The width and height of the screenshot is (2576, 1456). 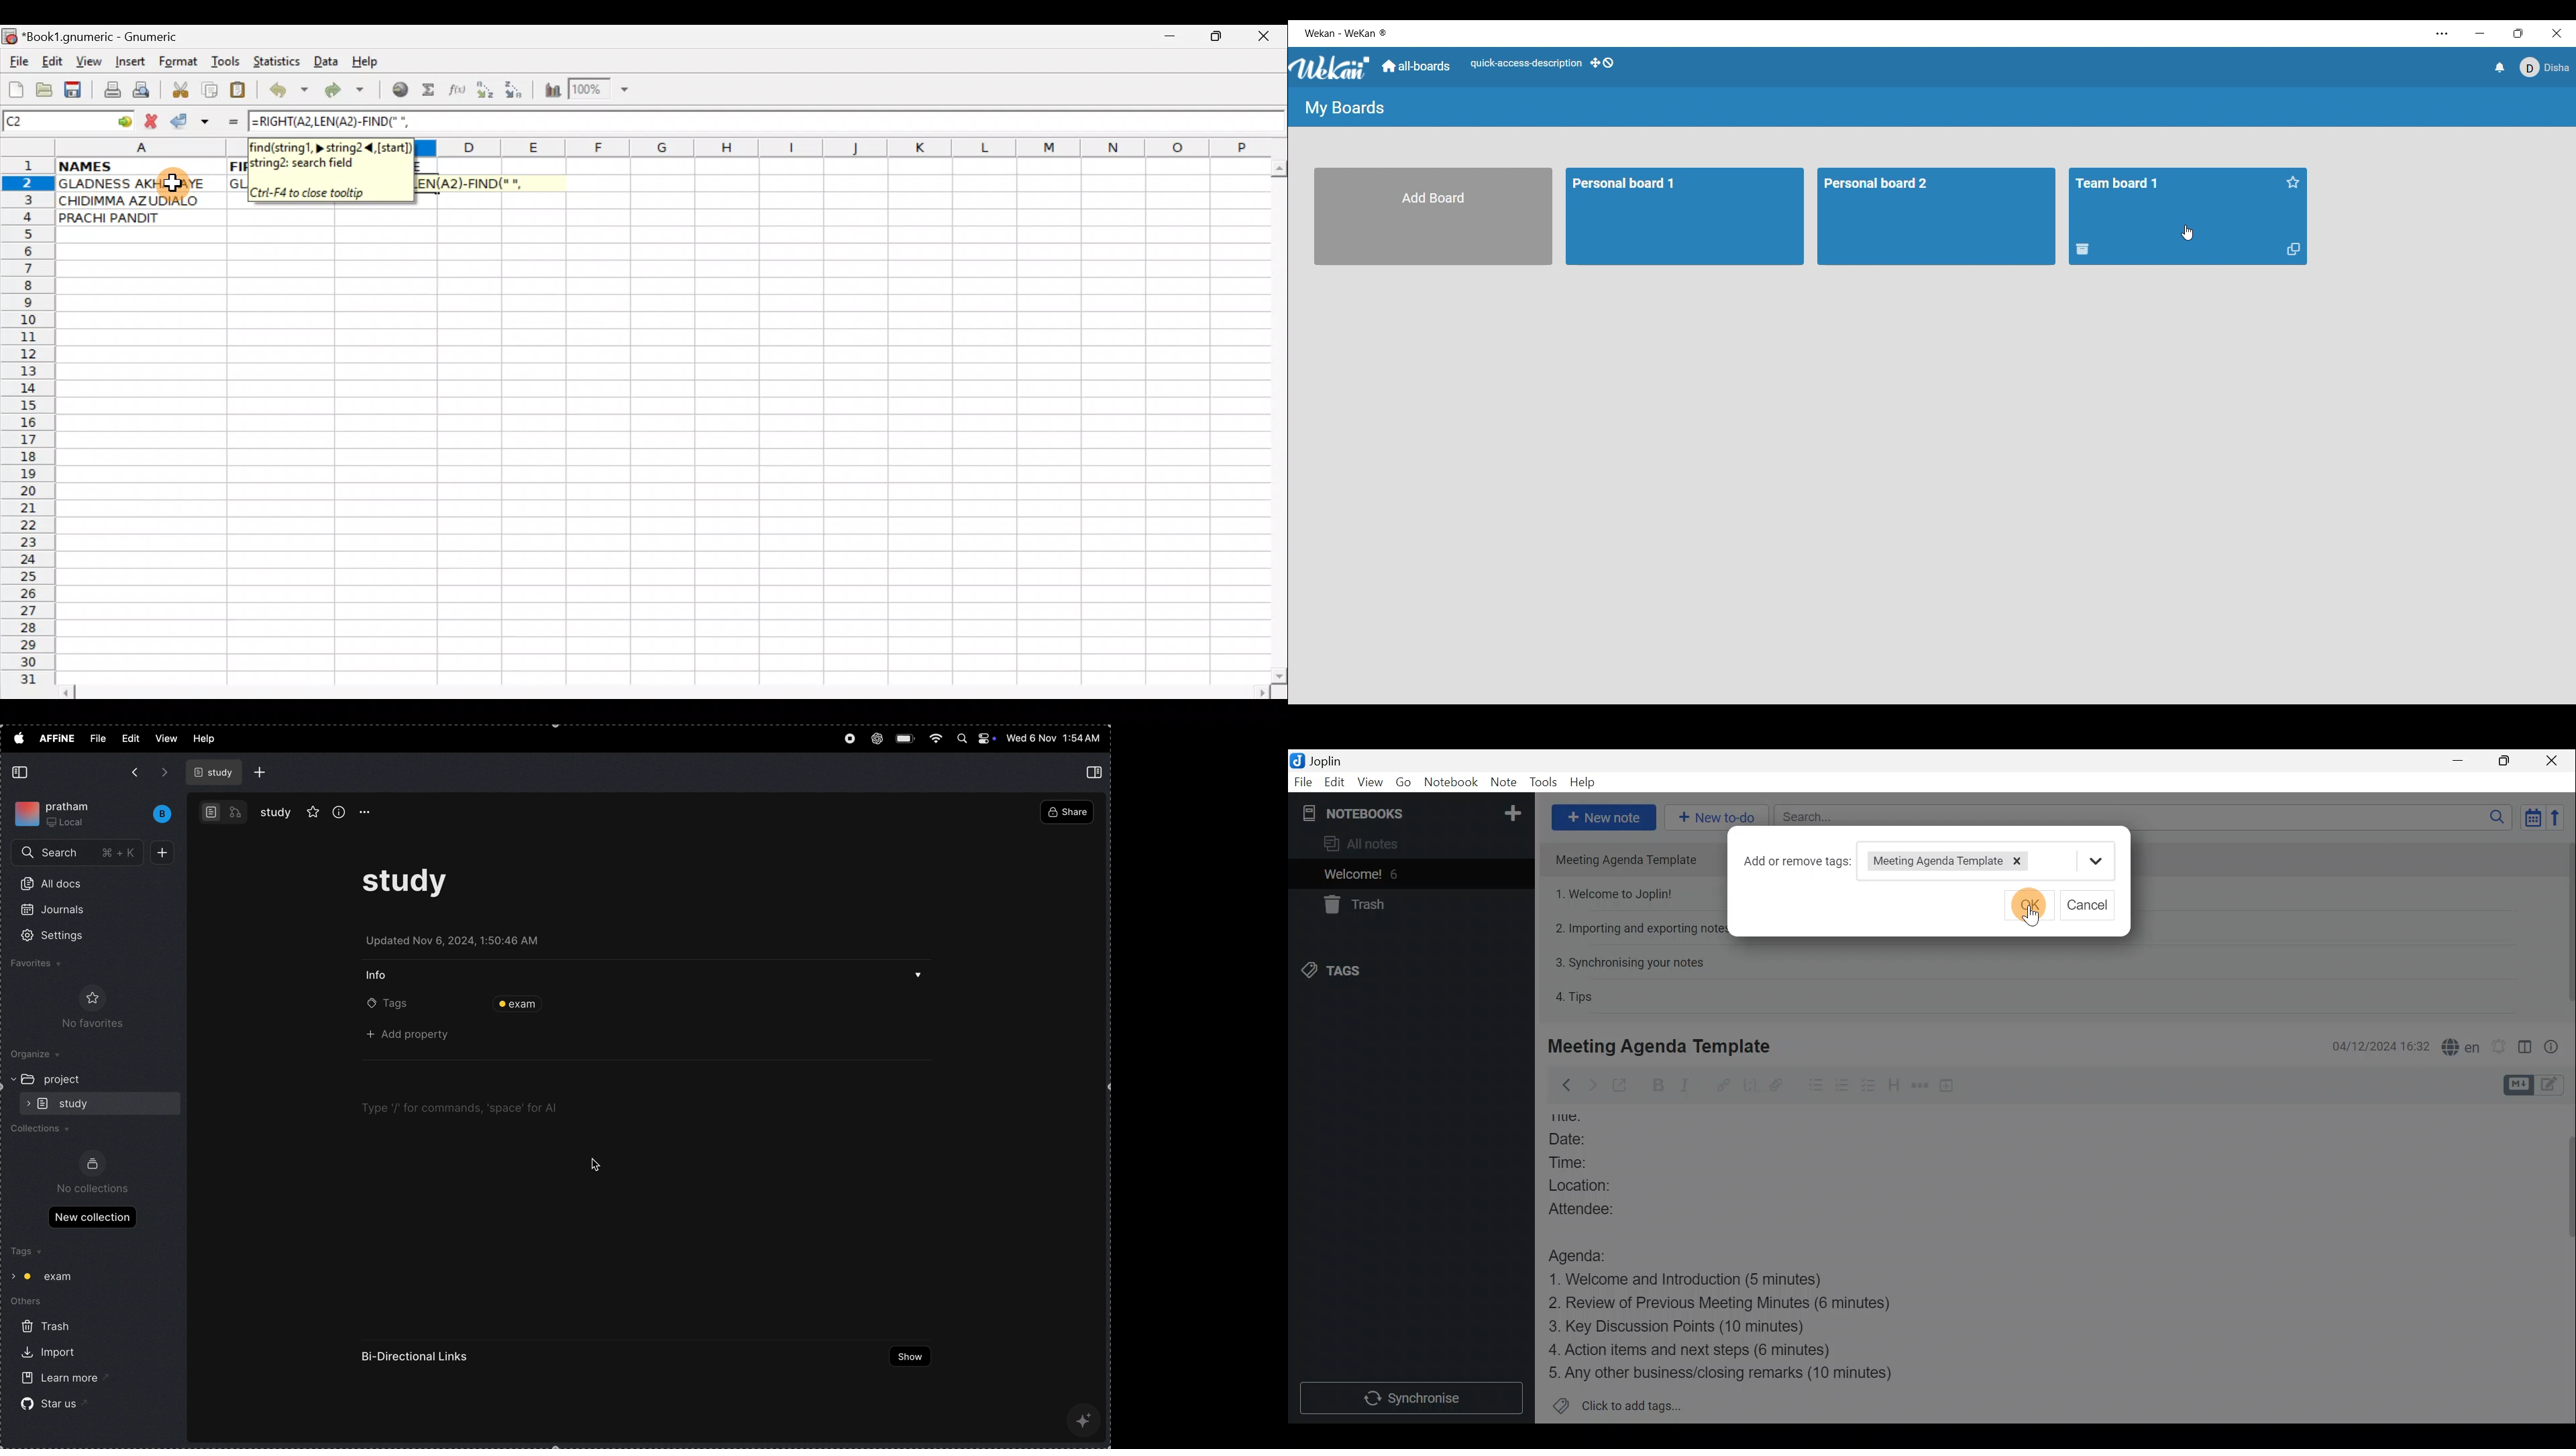 What do you see at coordinates (1604, 818) in the screenshot?
I see `New note` at bounding box center [1604, 818].